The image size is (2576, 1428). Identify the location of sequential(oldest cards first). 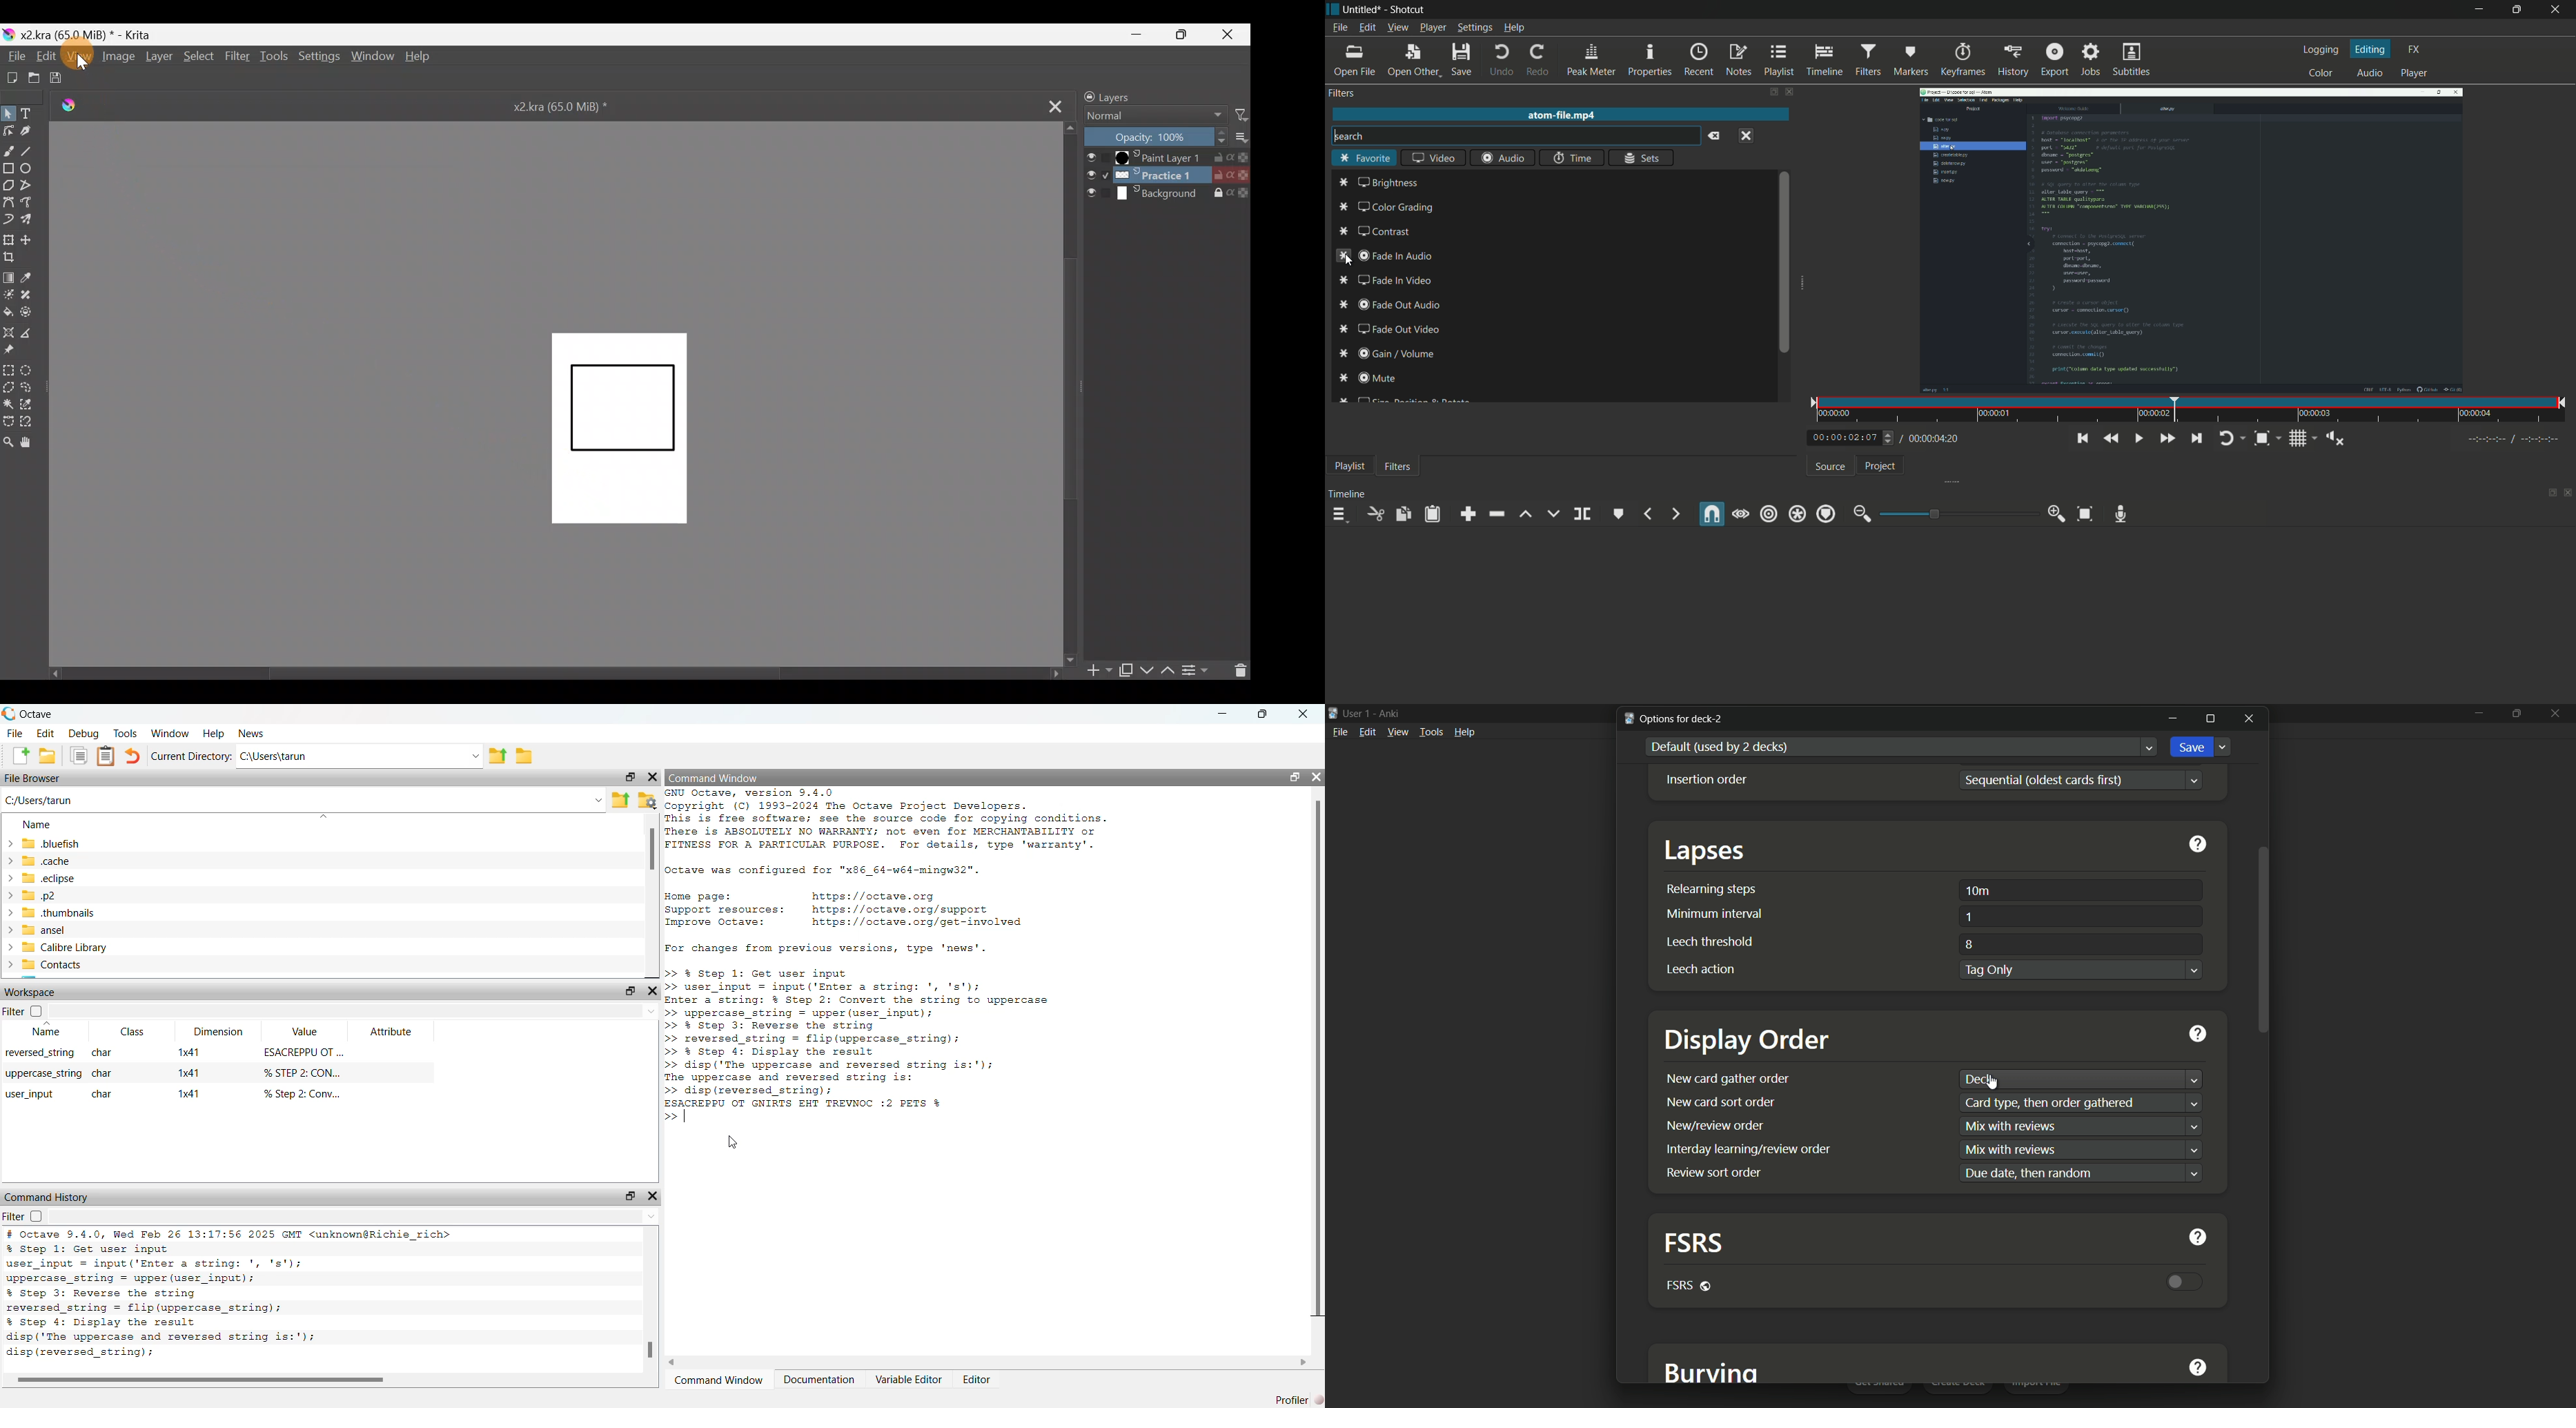
(2047, 780).